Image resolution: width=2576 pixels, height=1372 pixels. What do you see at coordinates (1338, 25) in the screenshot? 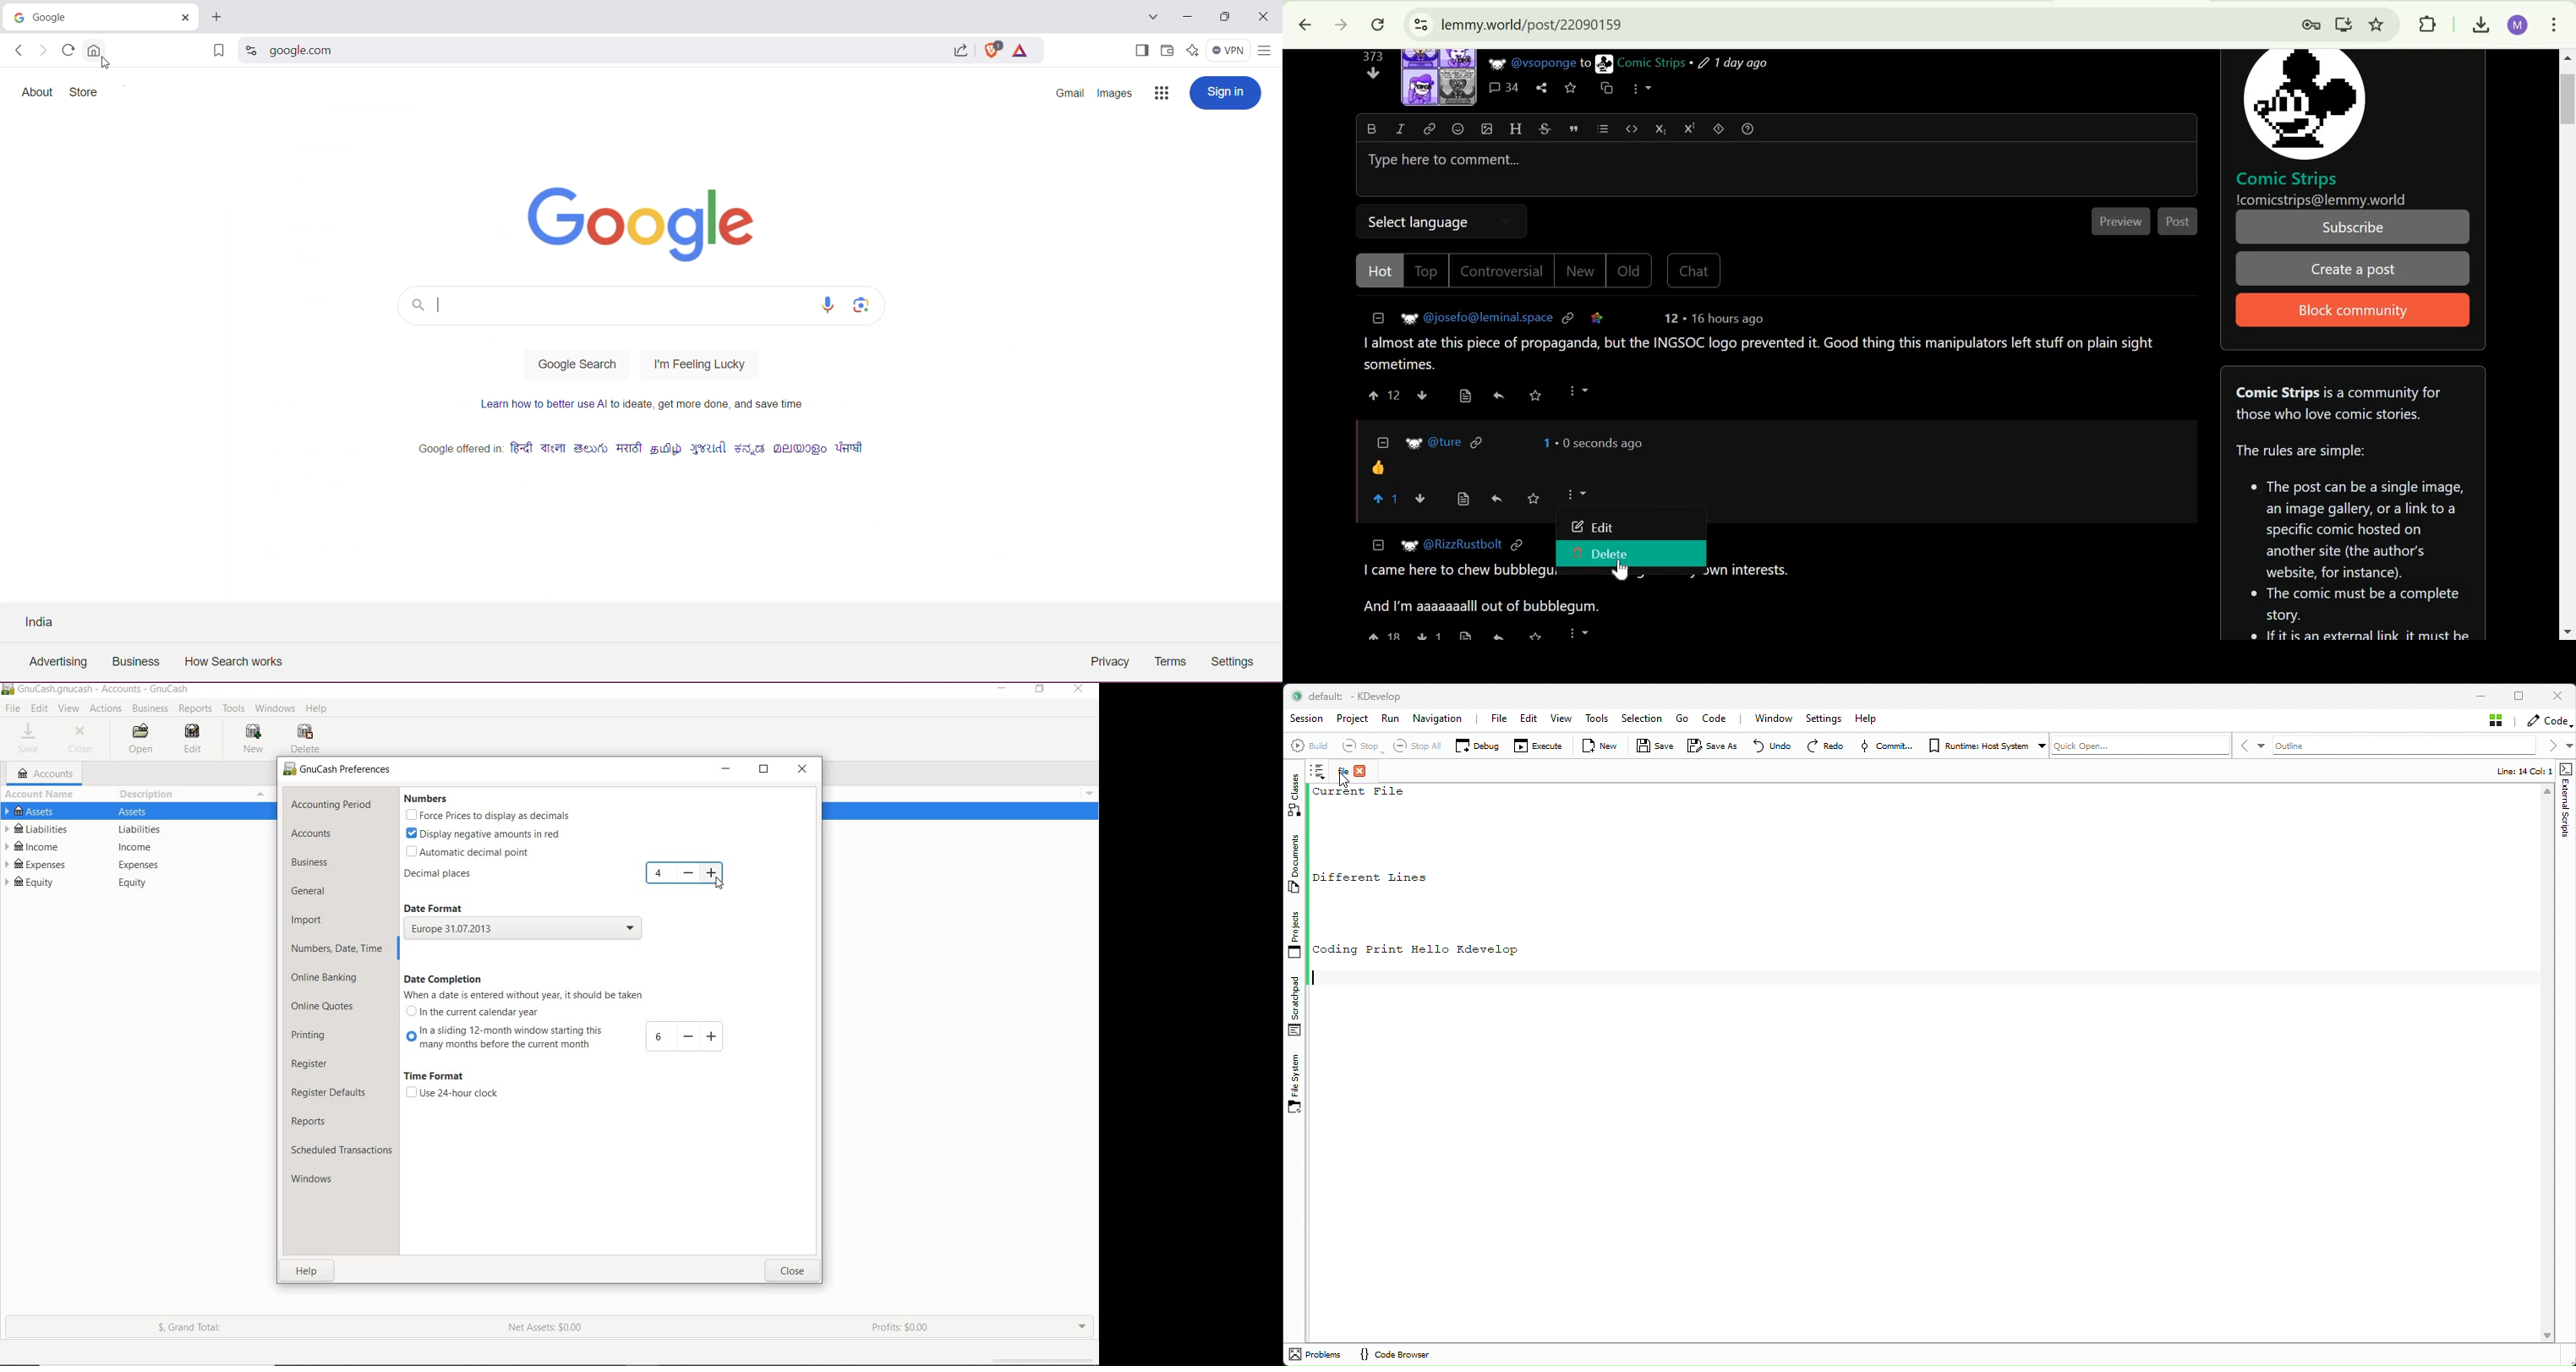
I see `Click to go forward, hold to see history` at bounding box center [1338, 25].